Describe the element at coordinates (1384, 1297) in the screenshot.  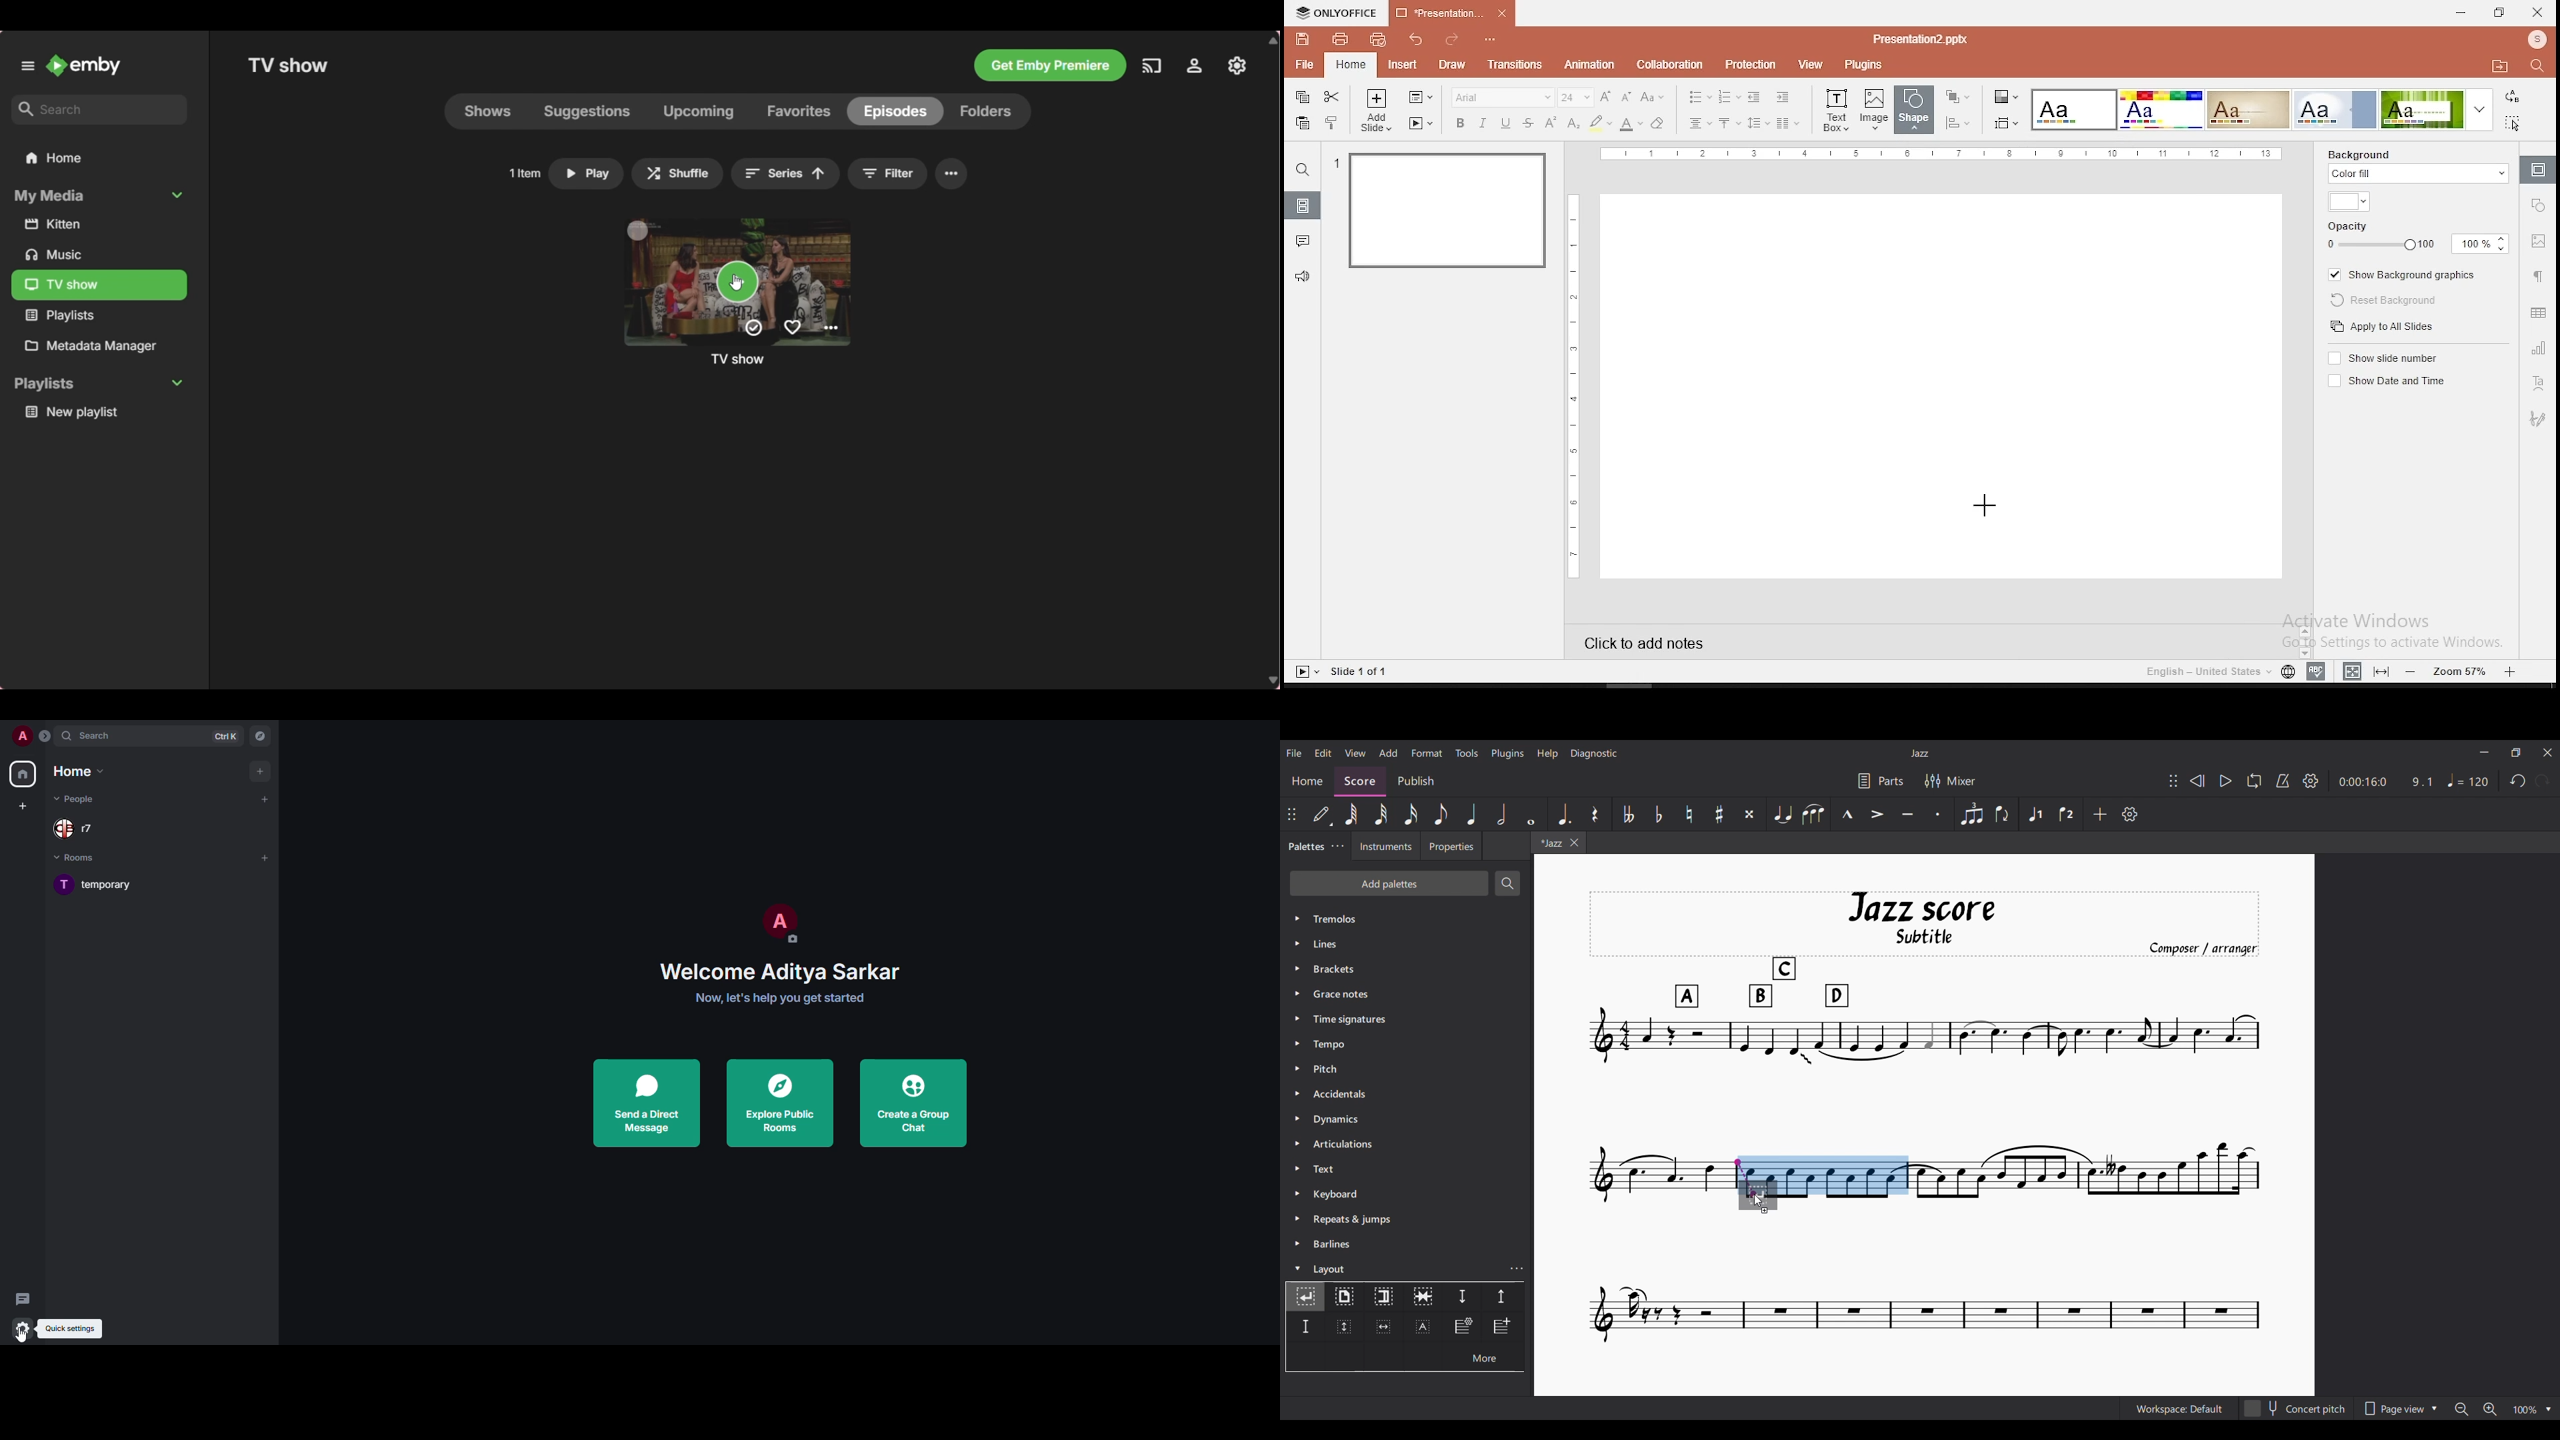
I see `Section break` at that location.